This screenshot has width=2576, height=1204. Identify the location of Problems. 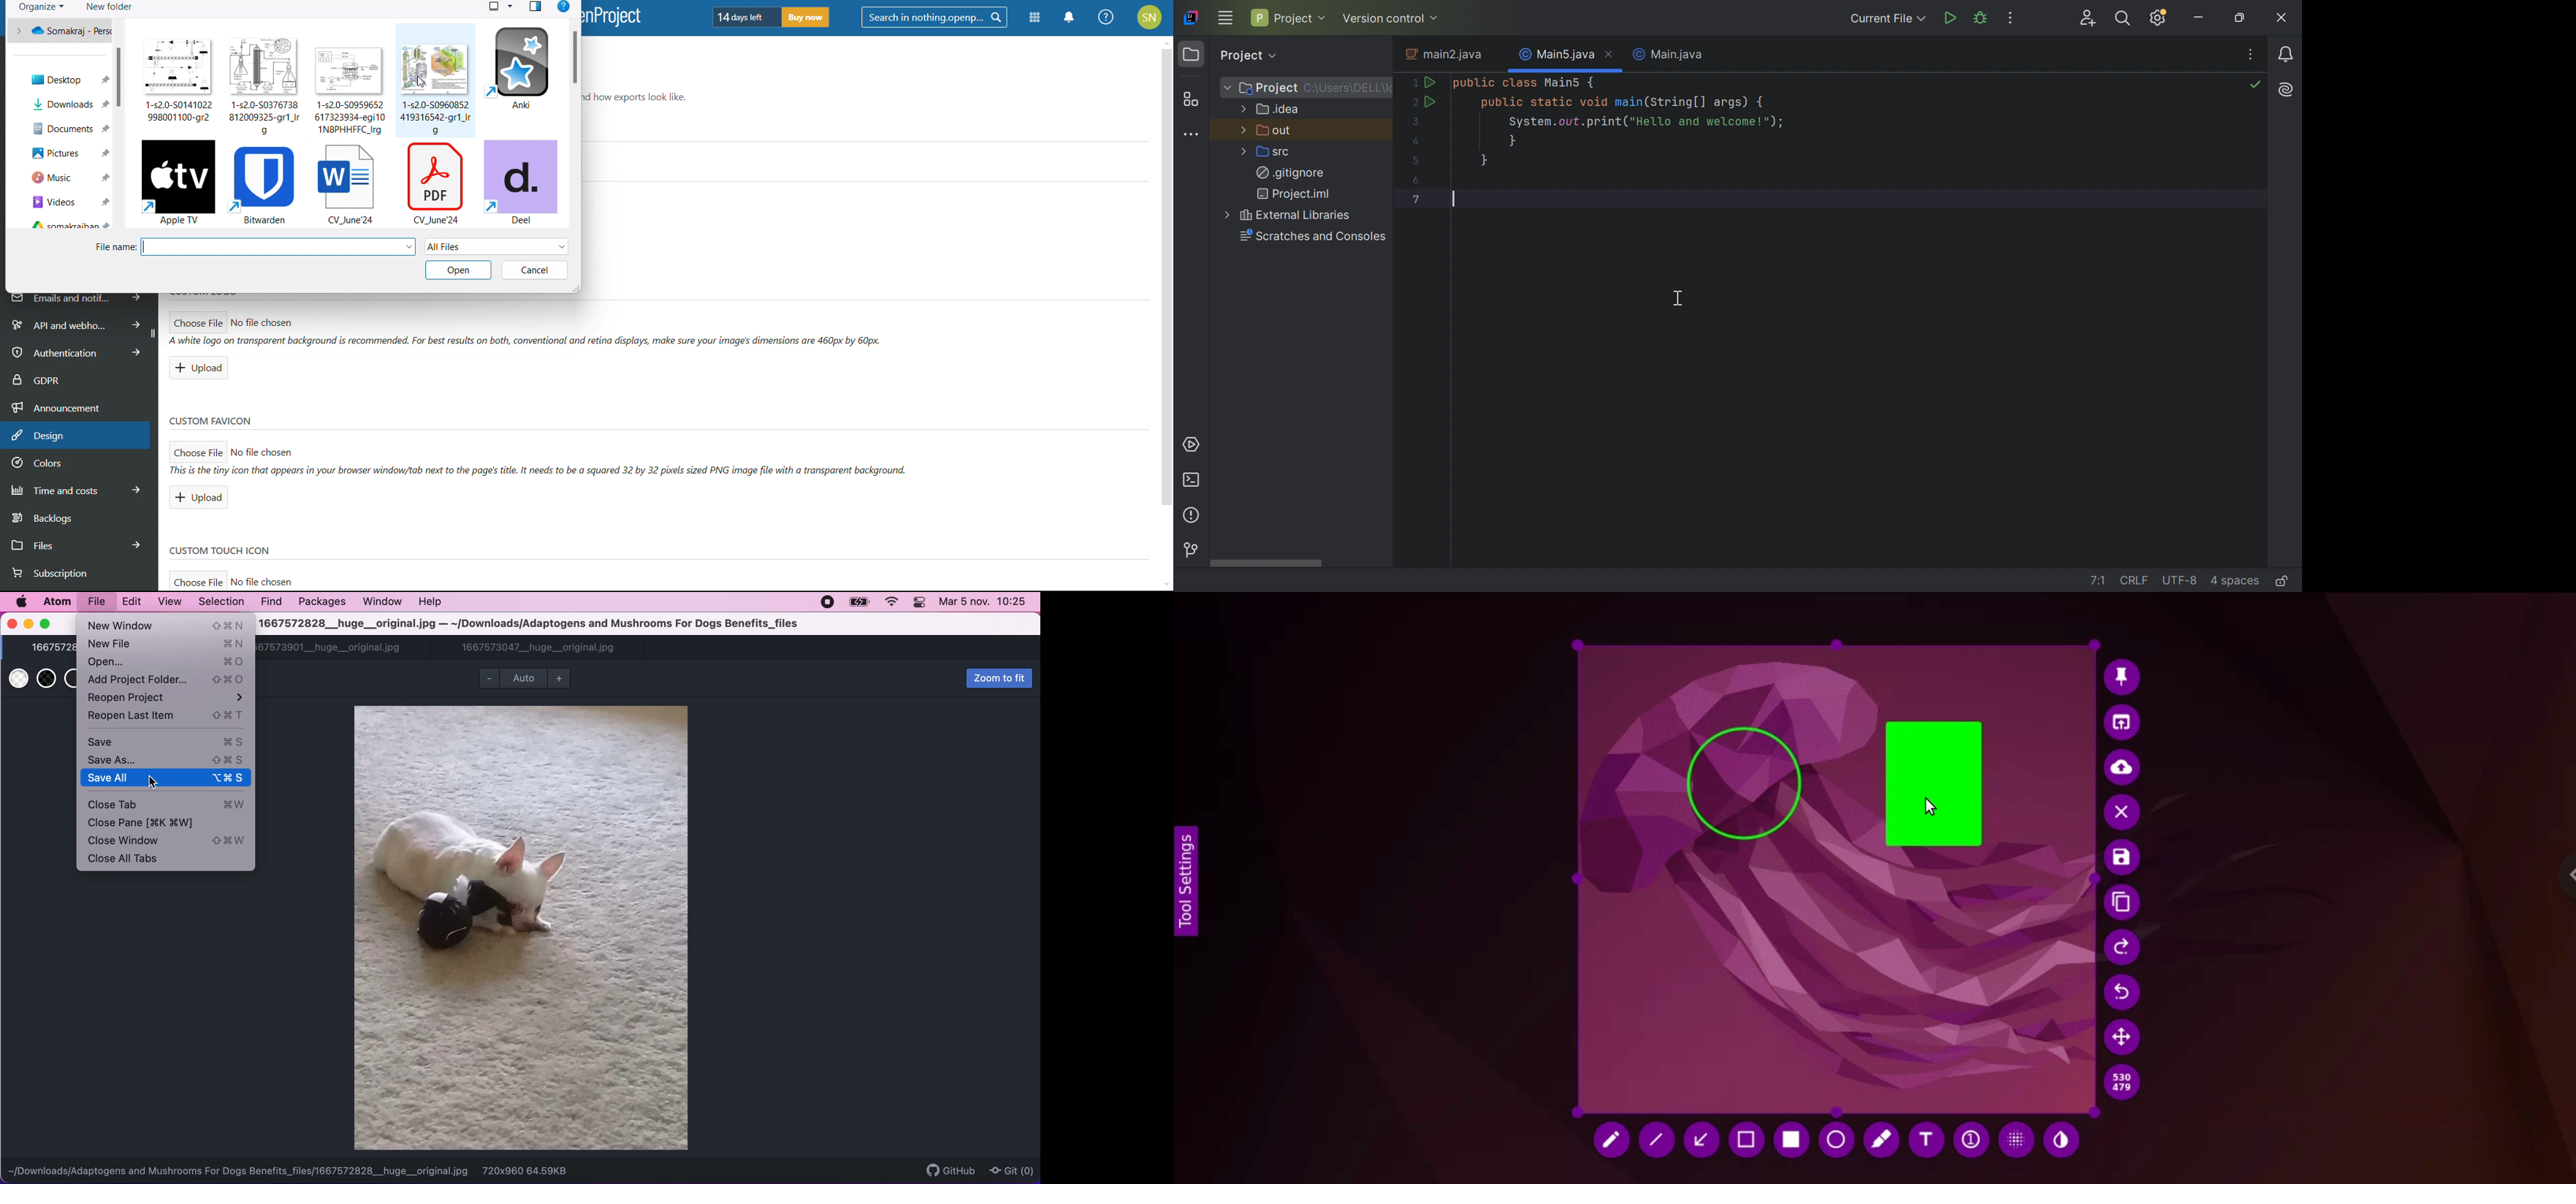
(1192, 516).